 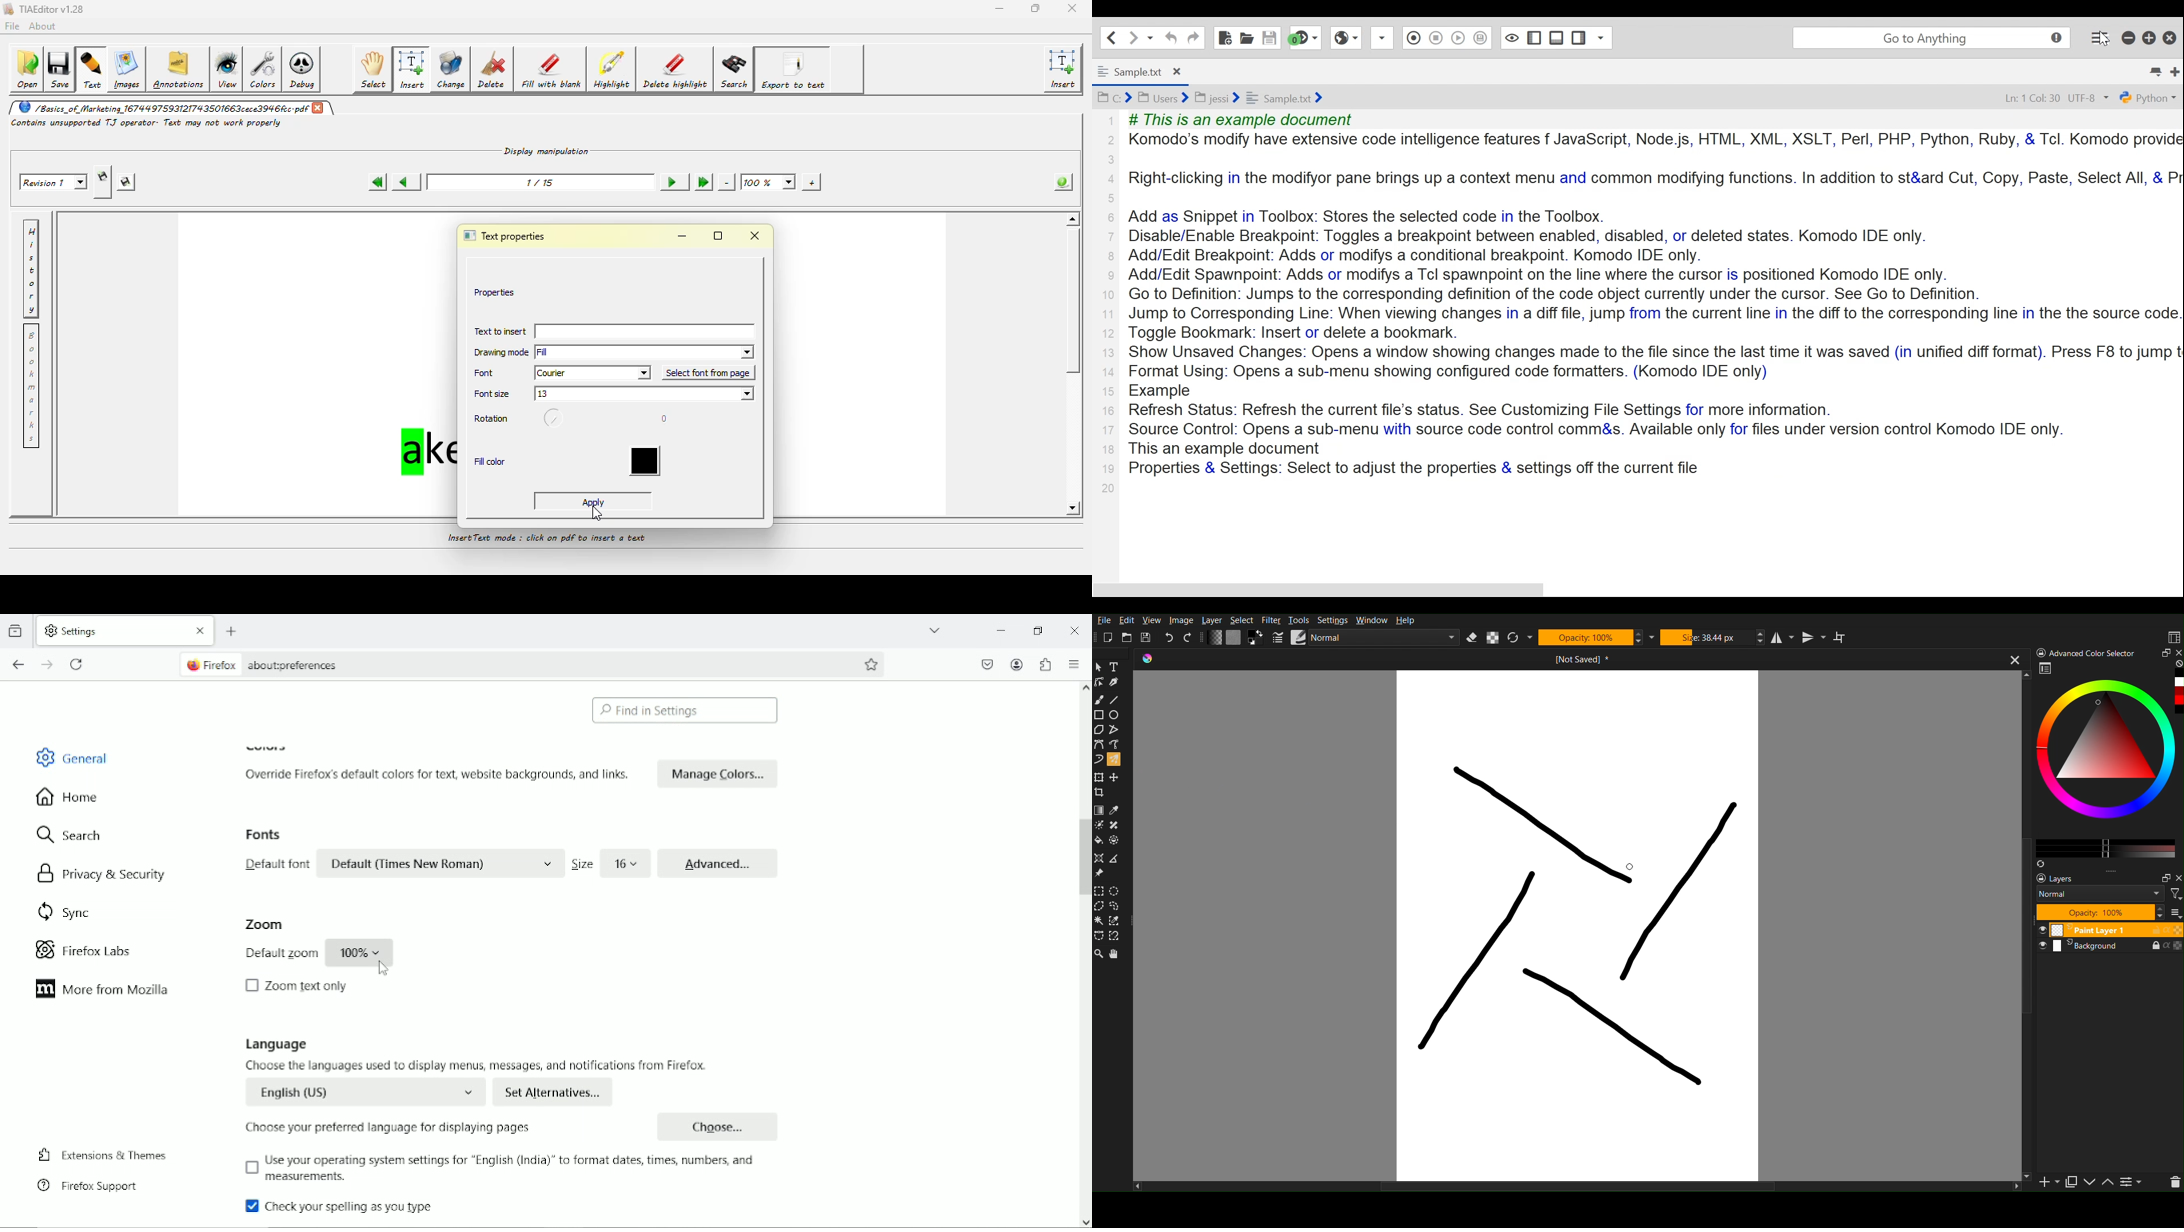 What do you see at coordinates (479, 1065) in the screenshot?
I see `Choose the languages used 10 display menus, messages, and notifications from Firefox.` at bounding box center [479, 1065].